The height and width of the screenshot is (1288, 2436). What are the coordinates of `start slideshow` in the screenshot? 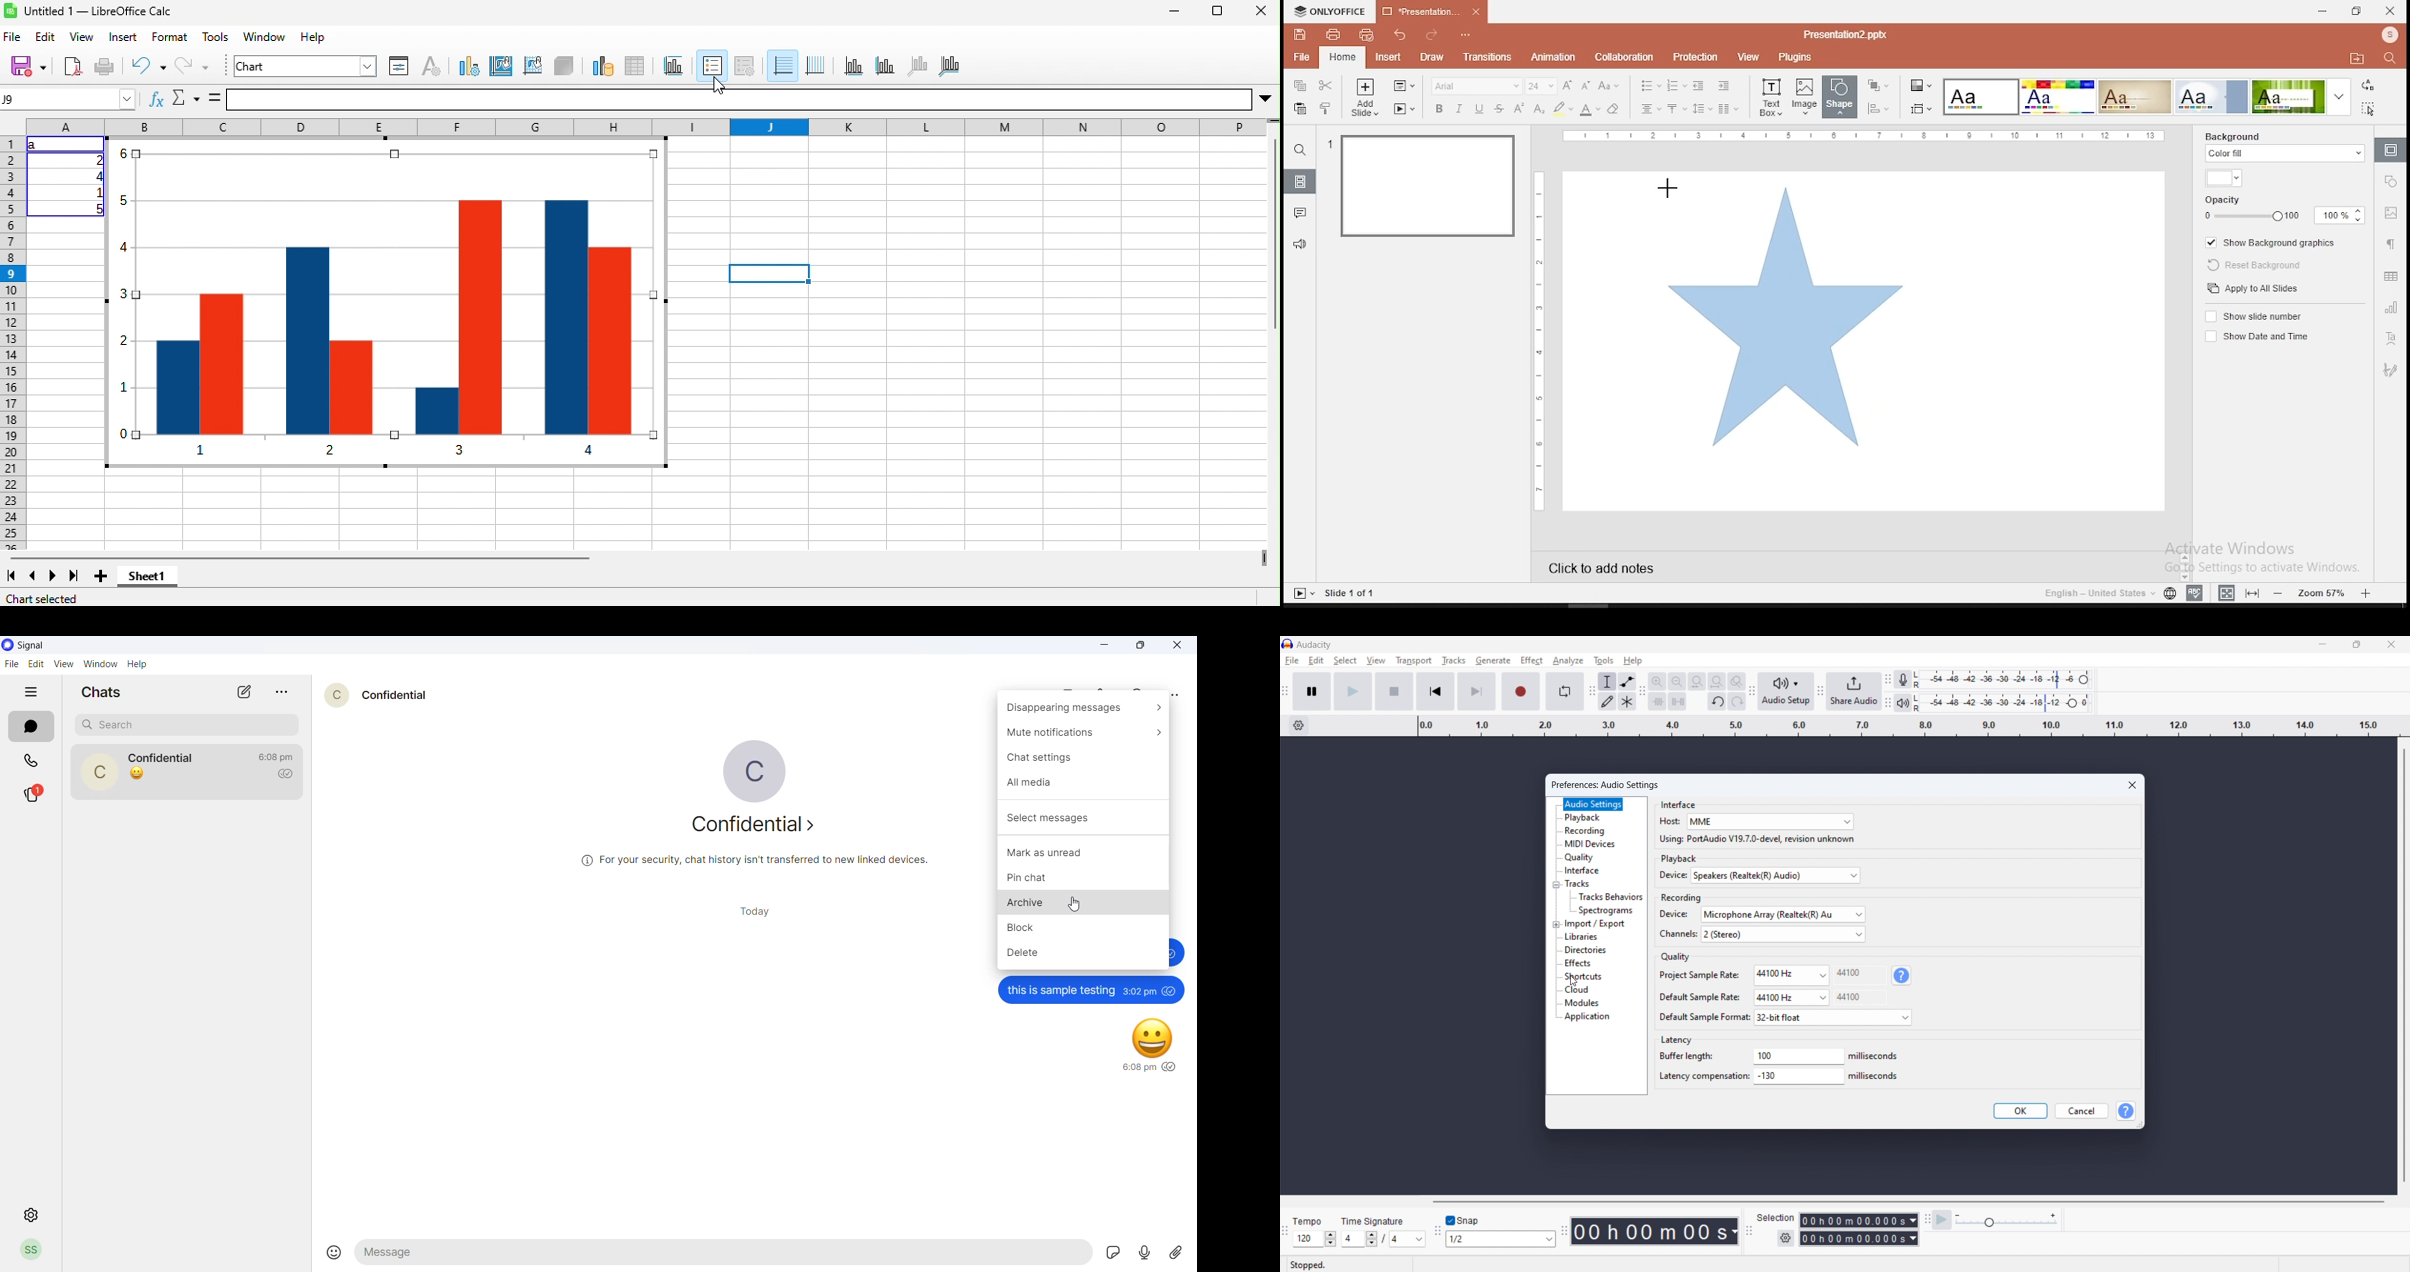 It's located at (1405, 109).